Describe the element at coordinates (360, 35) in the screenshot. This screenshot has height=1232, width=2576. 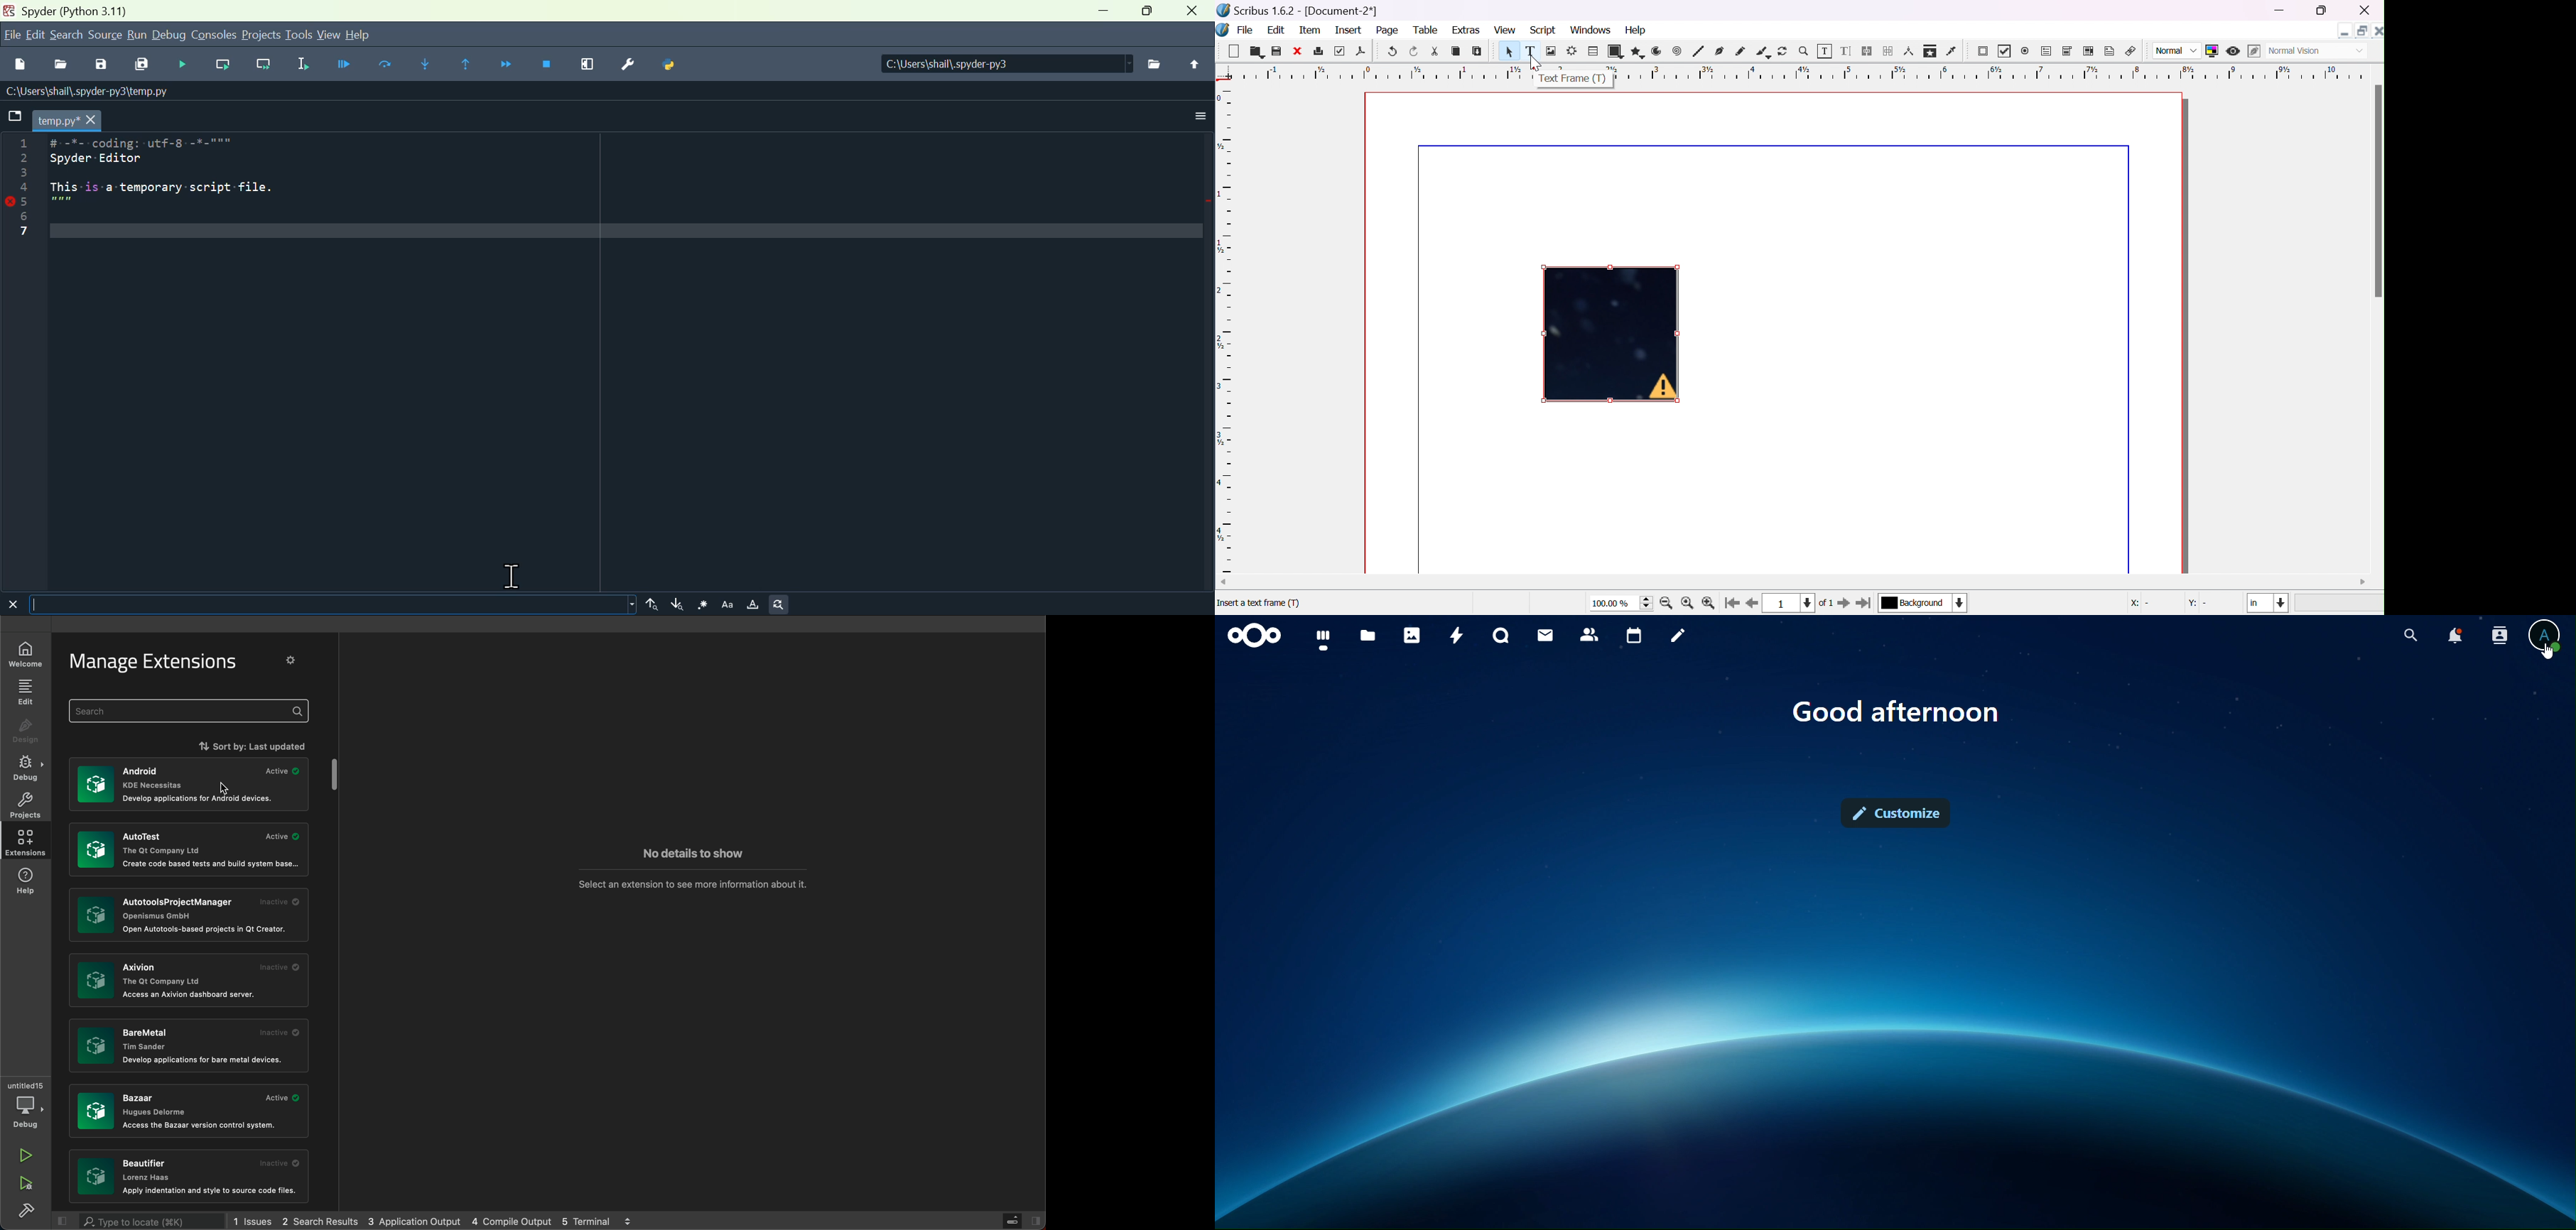
I see `help` at that location.